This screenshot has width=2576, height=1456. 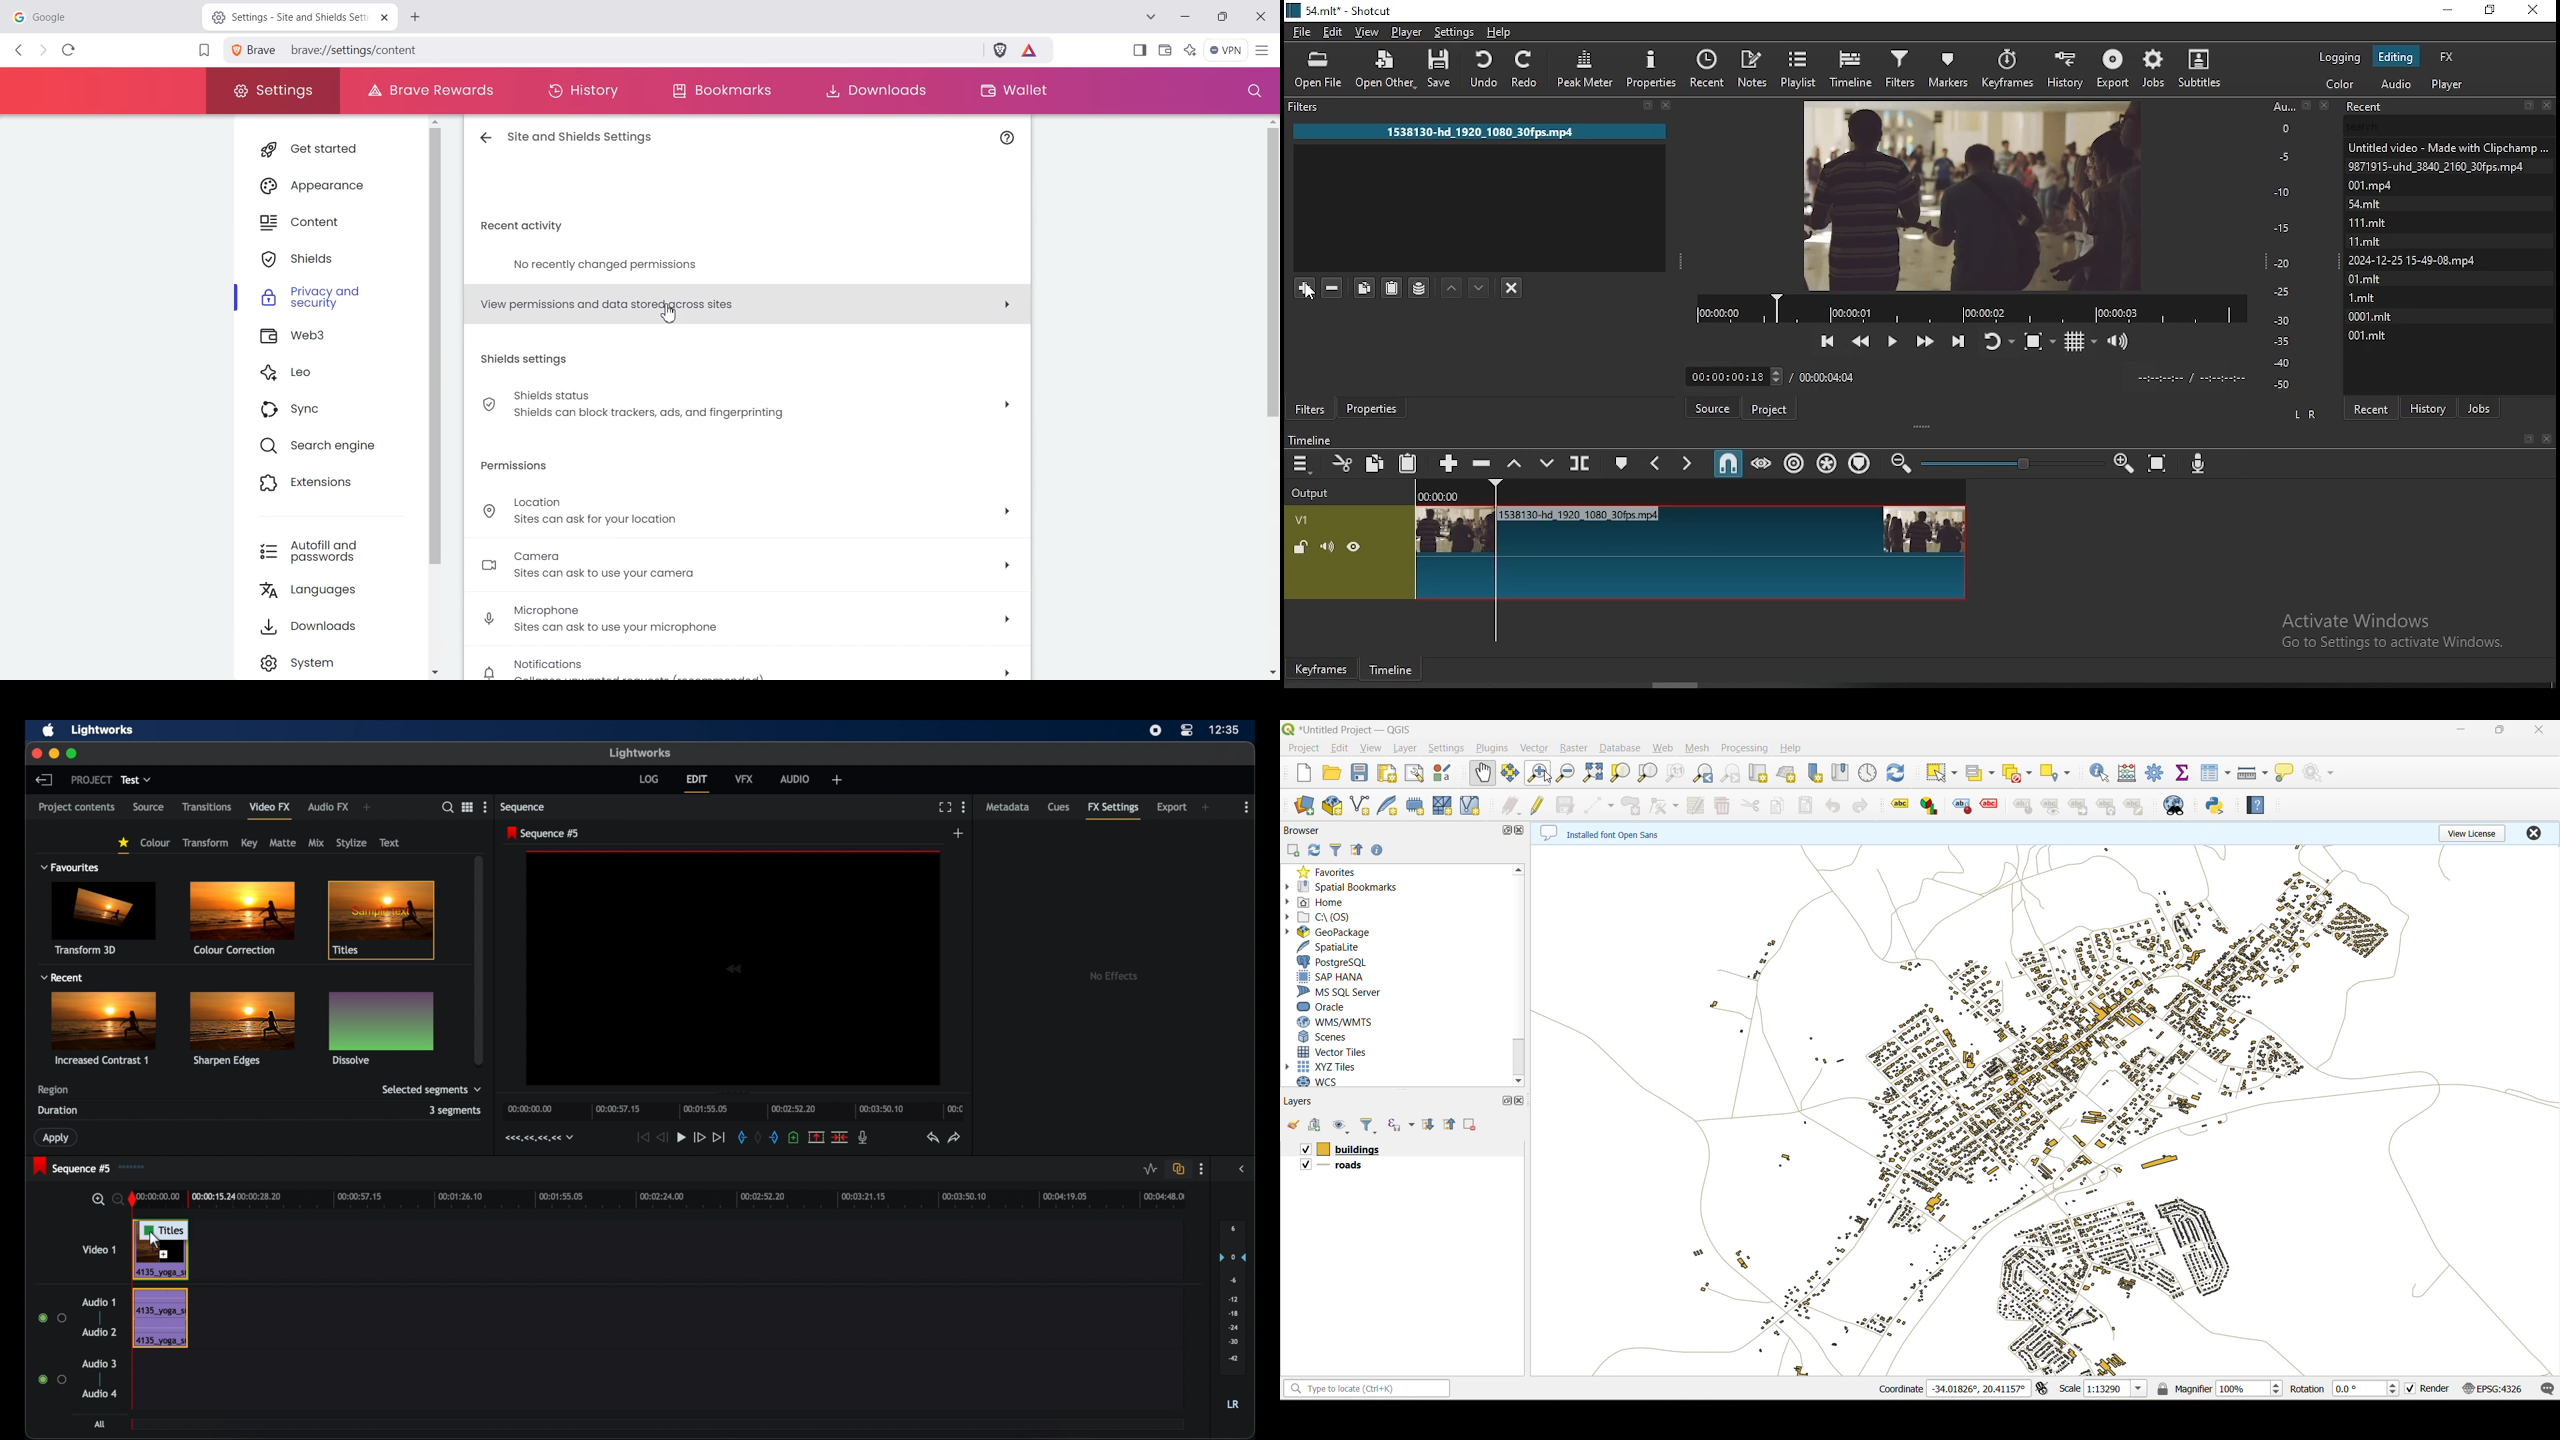 I want to click on print layout, so click(x=1390, y=773).